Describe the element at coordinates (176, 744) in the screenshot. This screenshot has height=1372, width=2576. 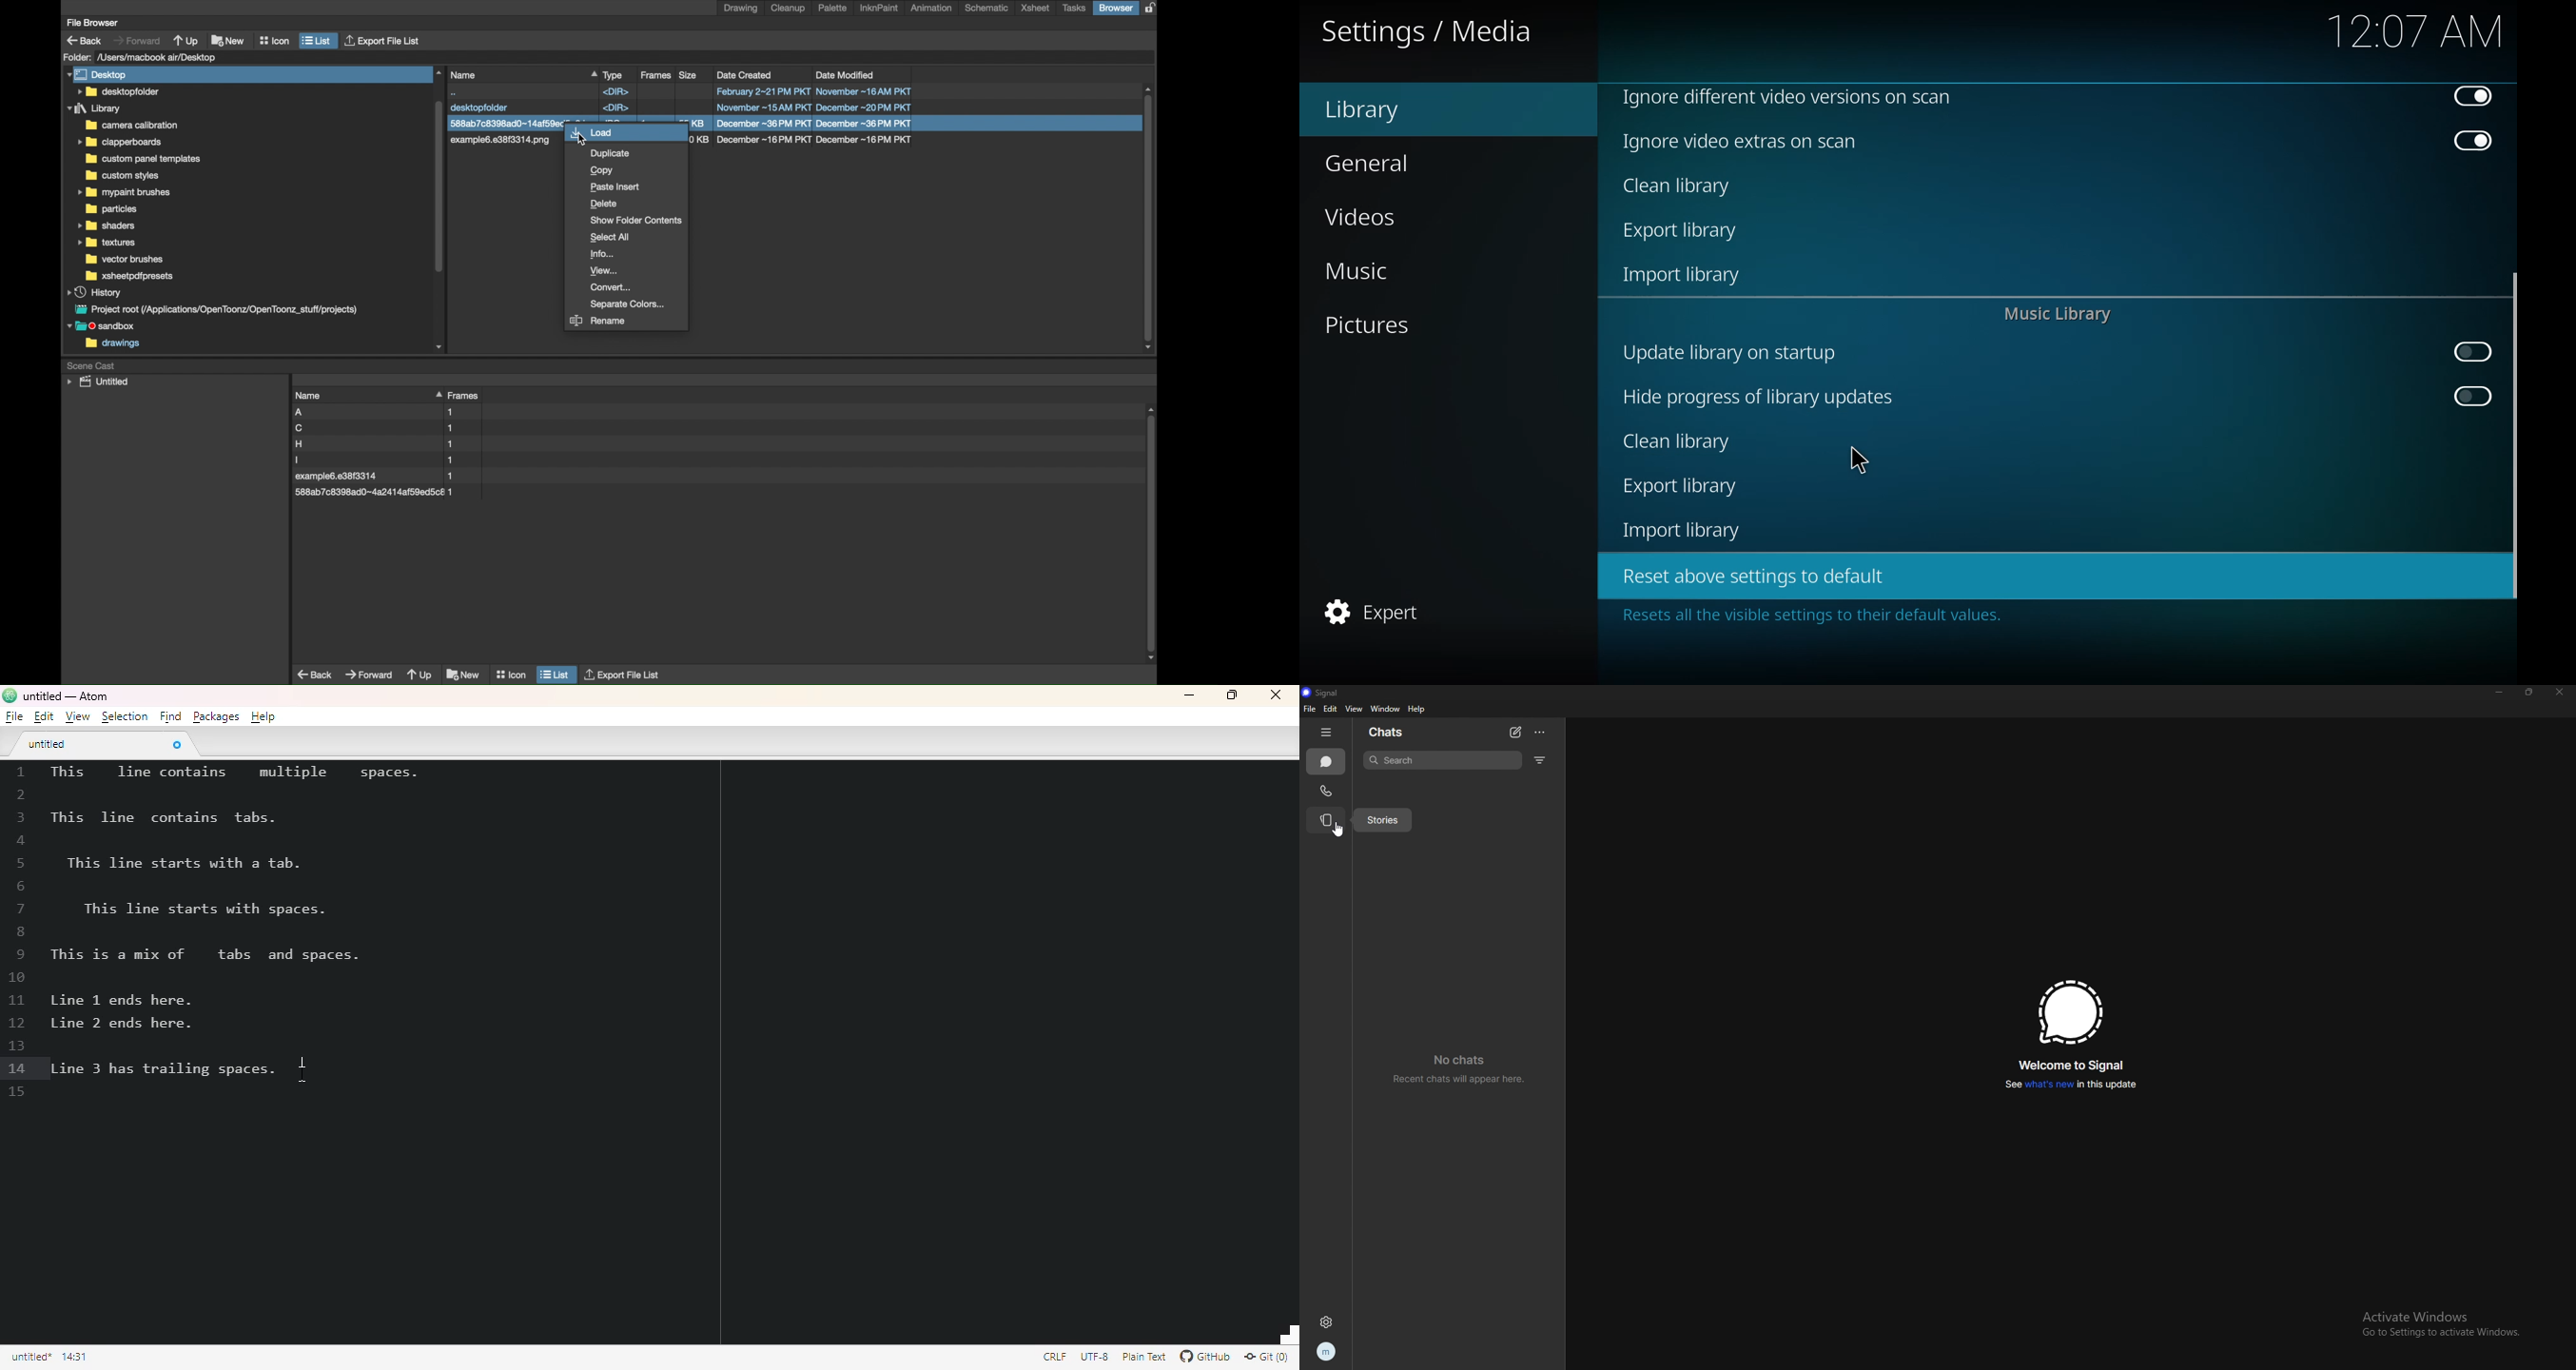
I see `close tab` at that location.